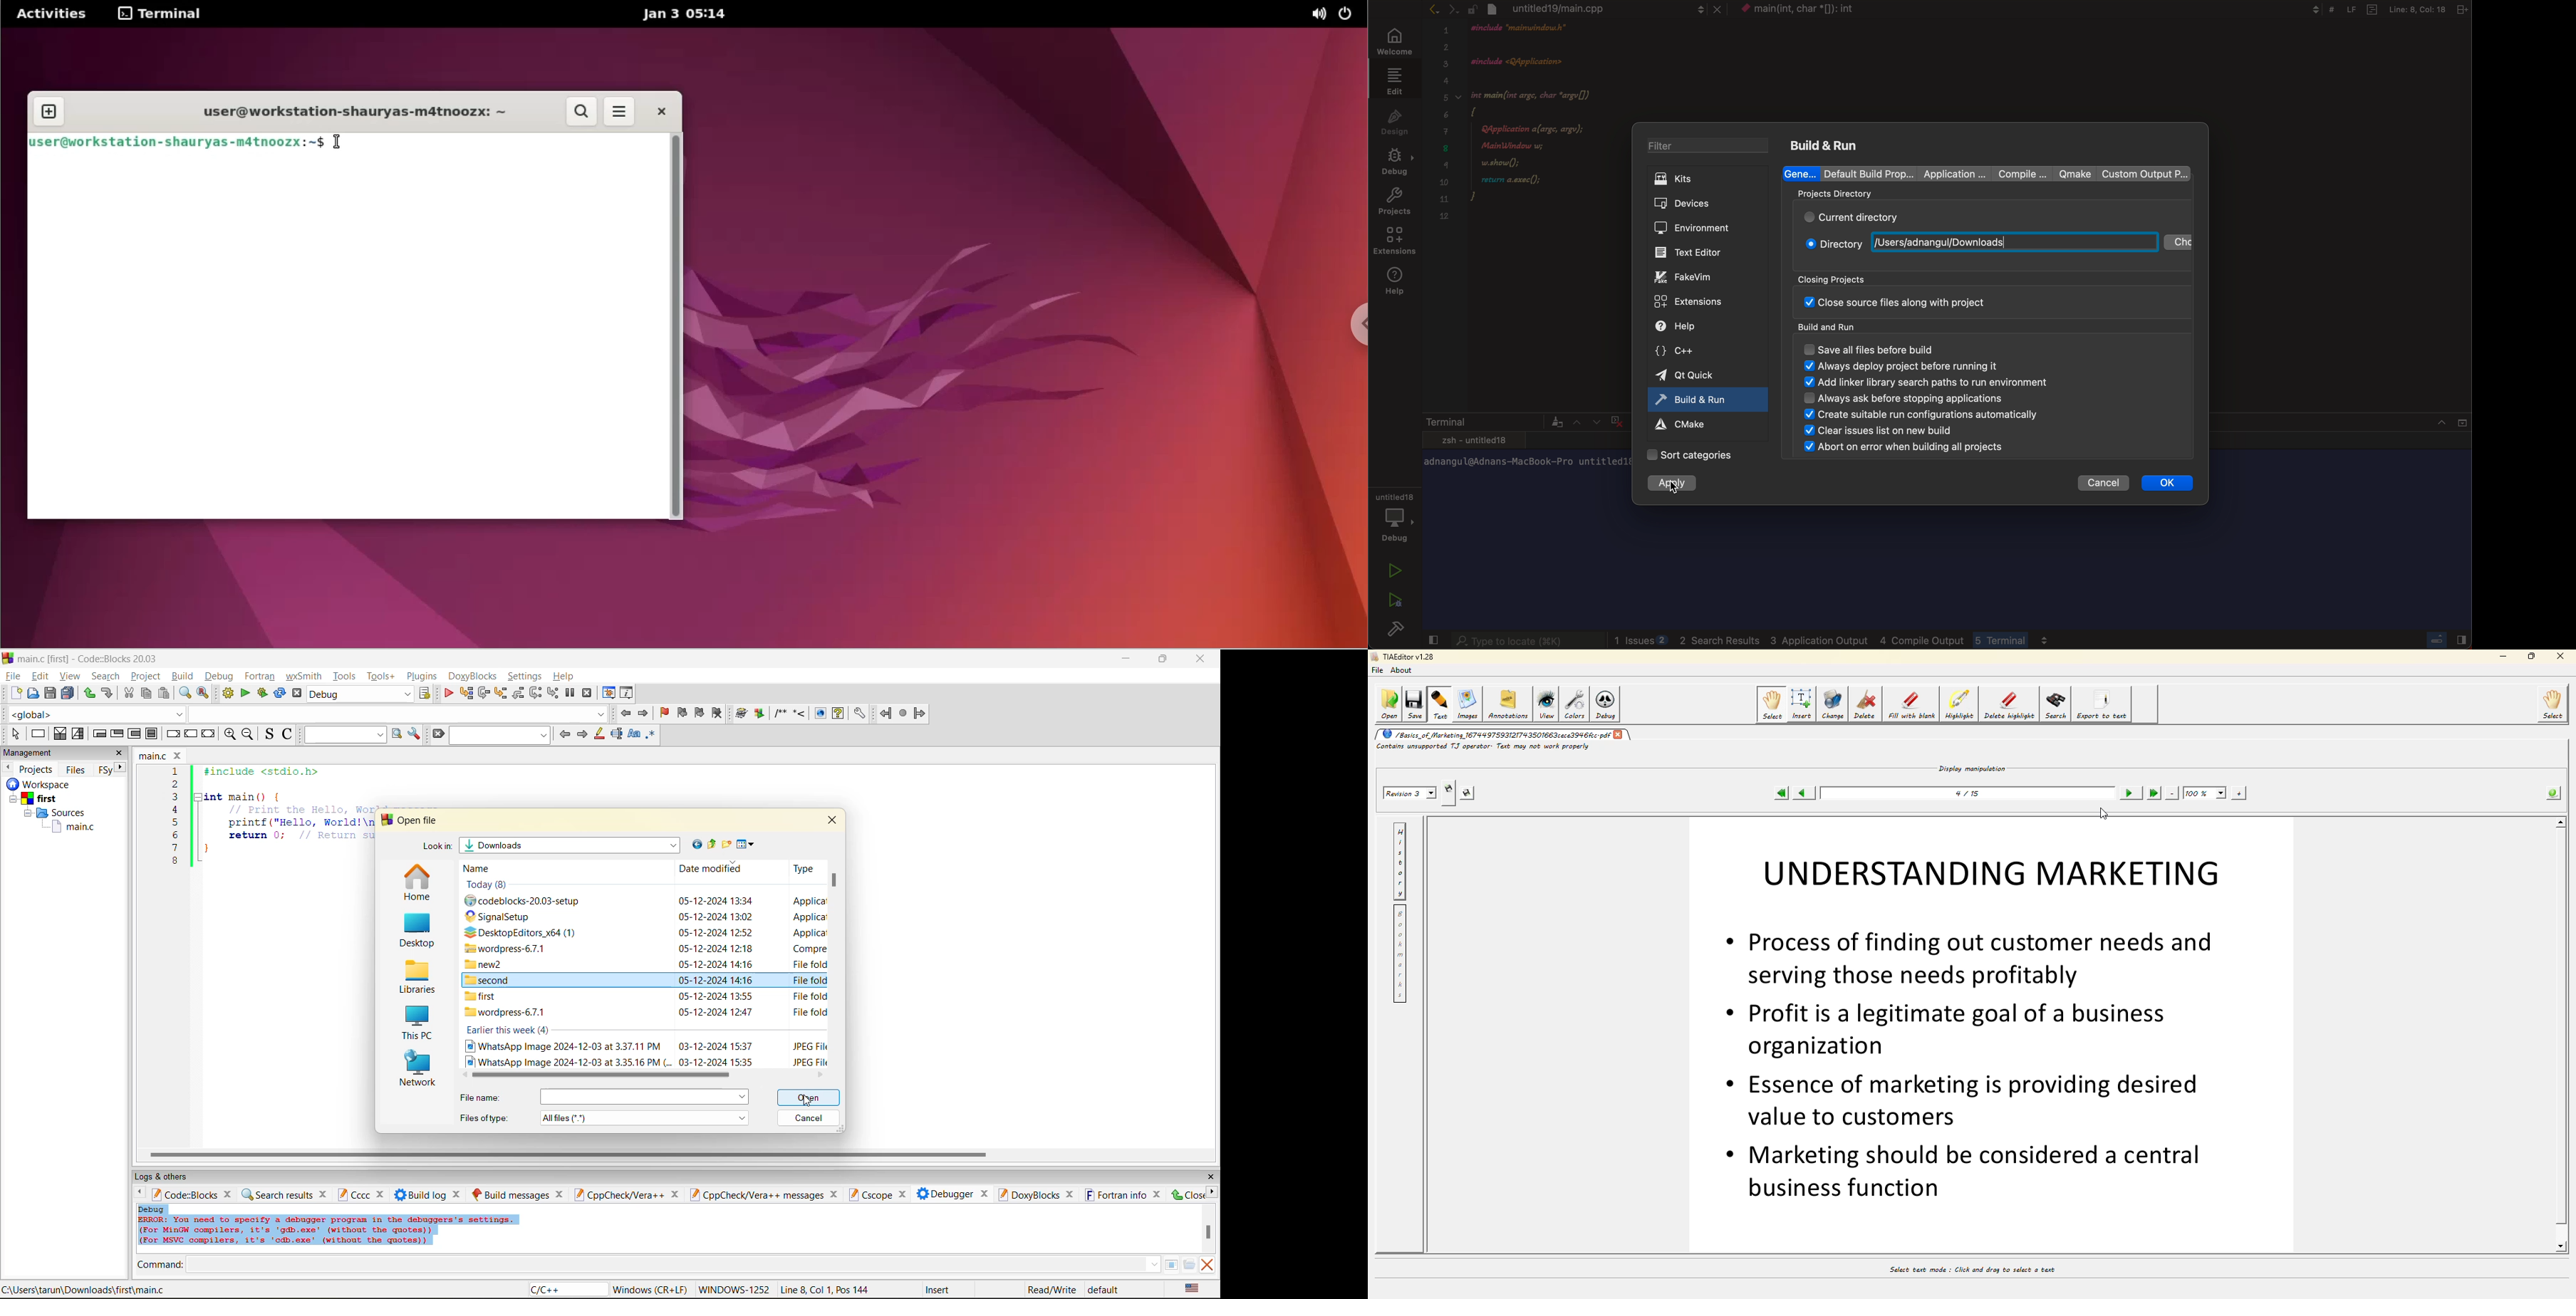  Describe the element at coordinates (748, 845) in the screenshot. I see `view menu` at that location.